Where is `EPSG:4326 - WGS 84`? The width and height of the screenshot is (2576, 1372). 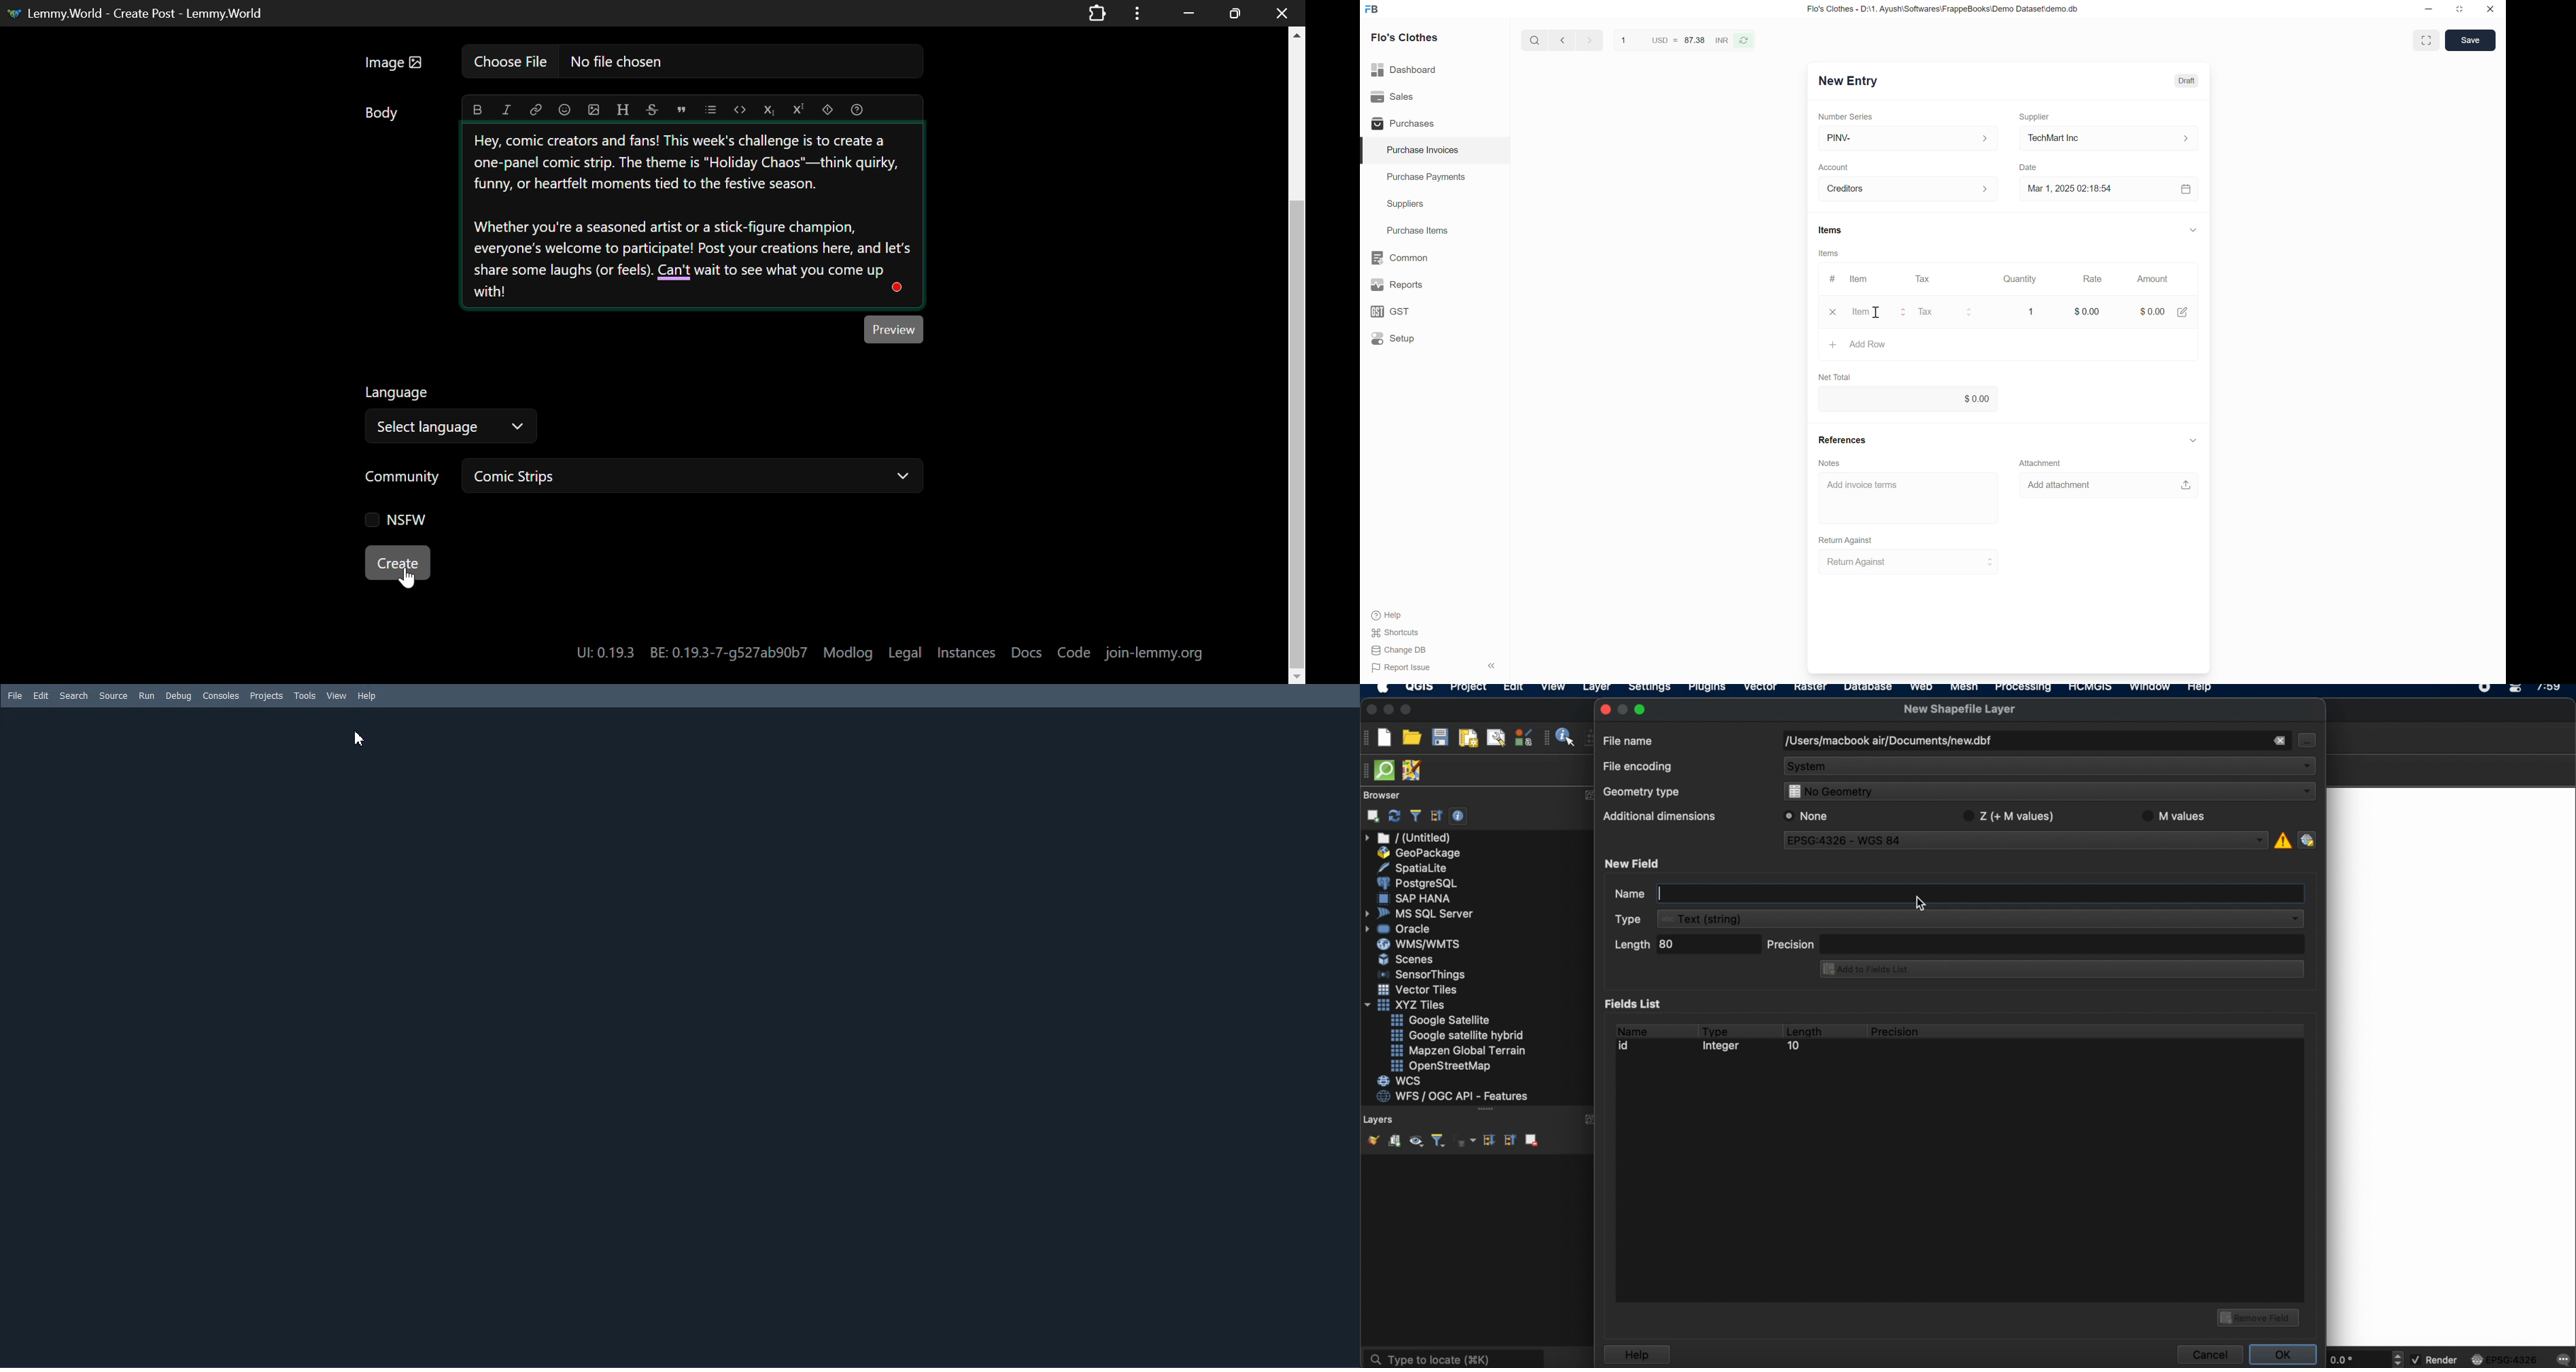
EPSG:4326 - WGS 84 is located at coordinates (2027, 842).